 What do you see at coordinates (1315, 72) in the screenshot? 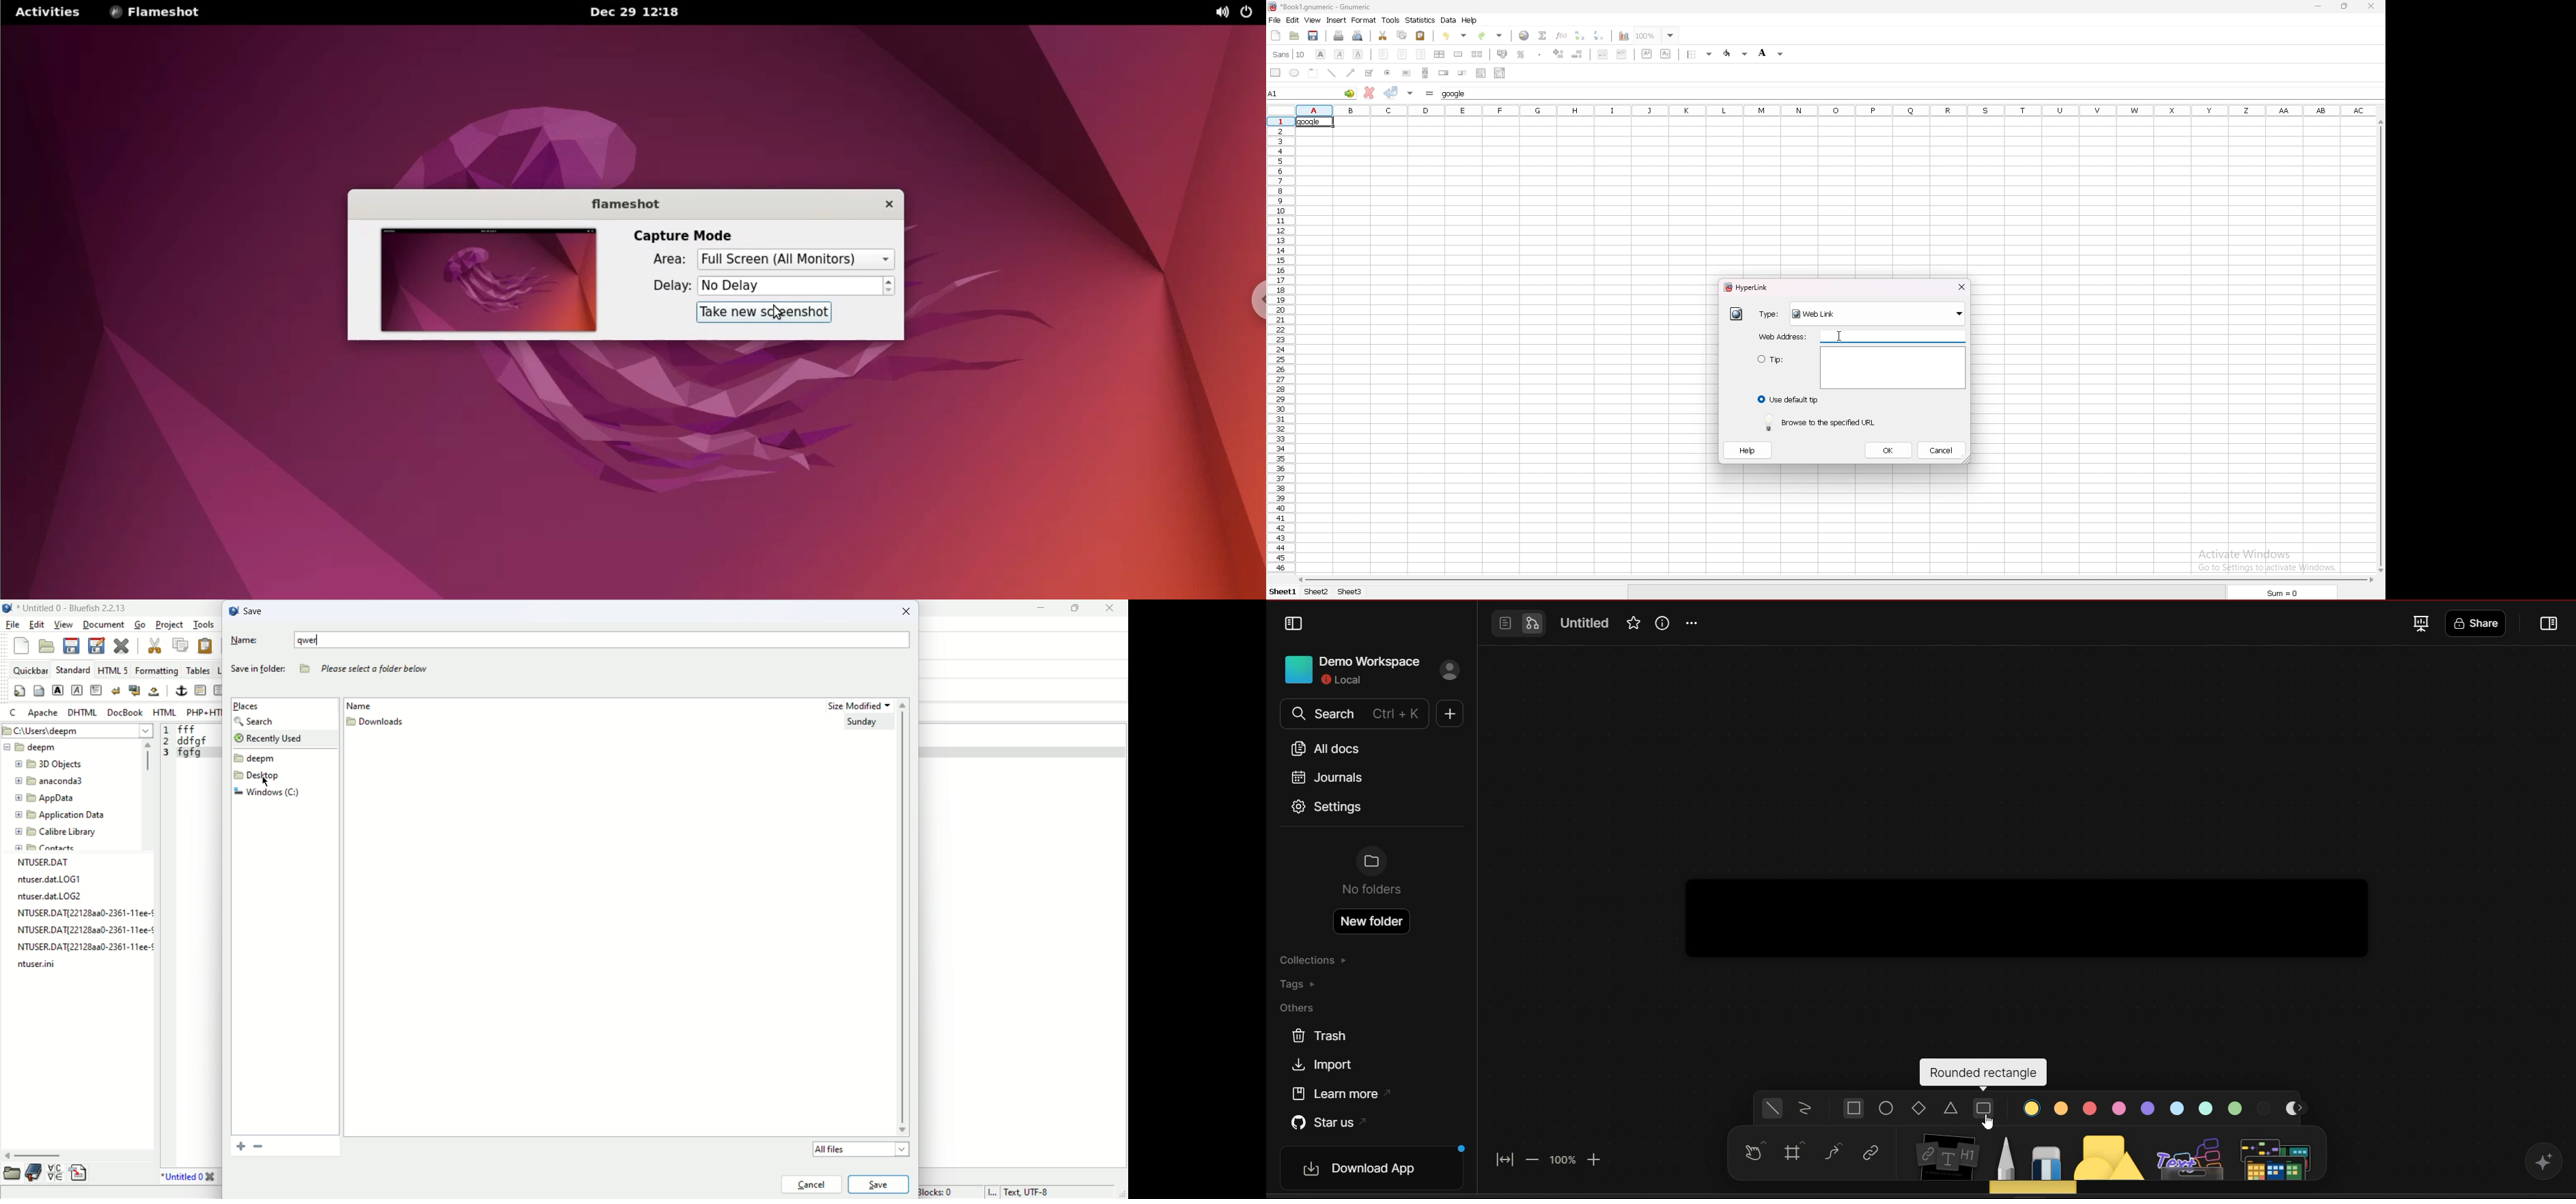
I see `frame` at bounding box center [1315, 72].